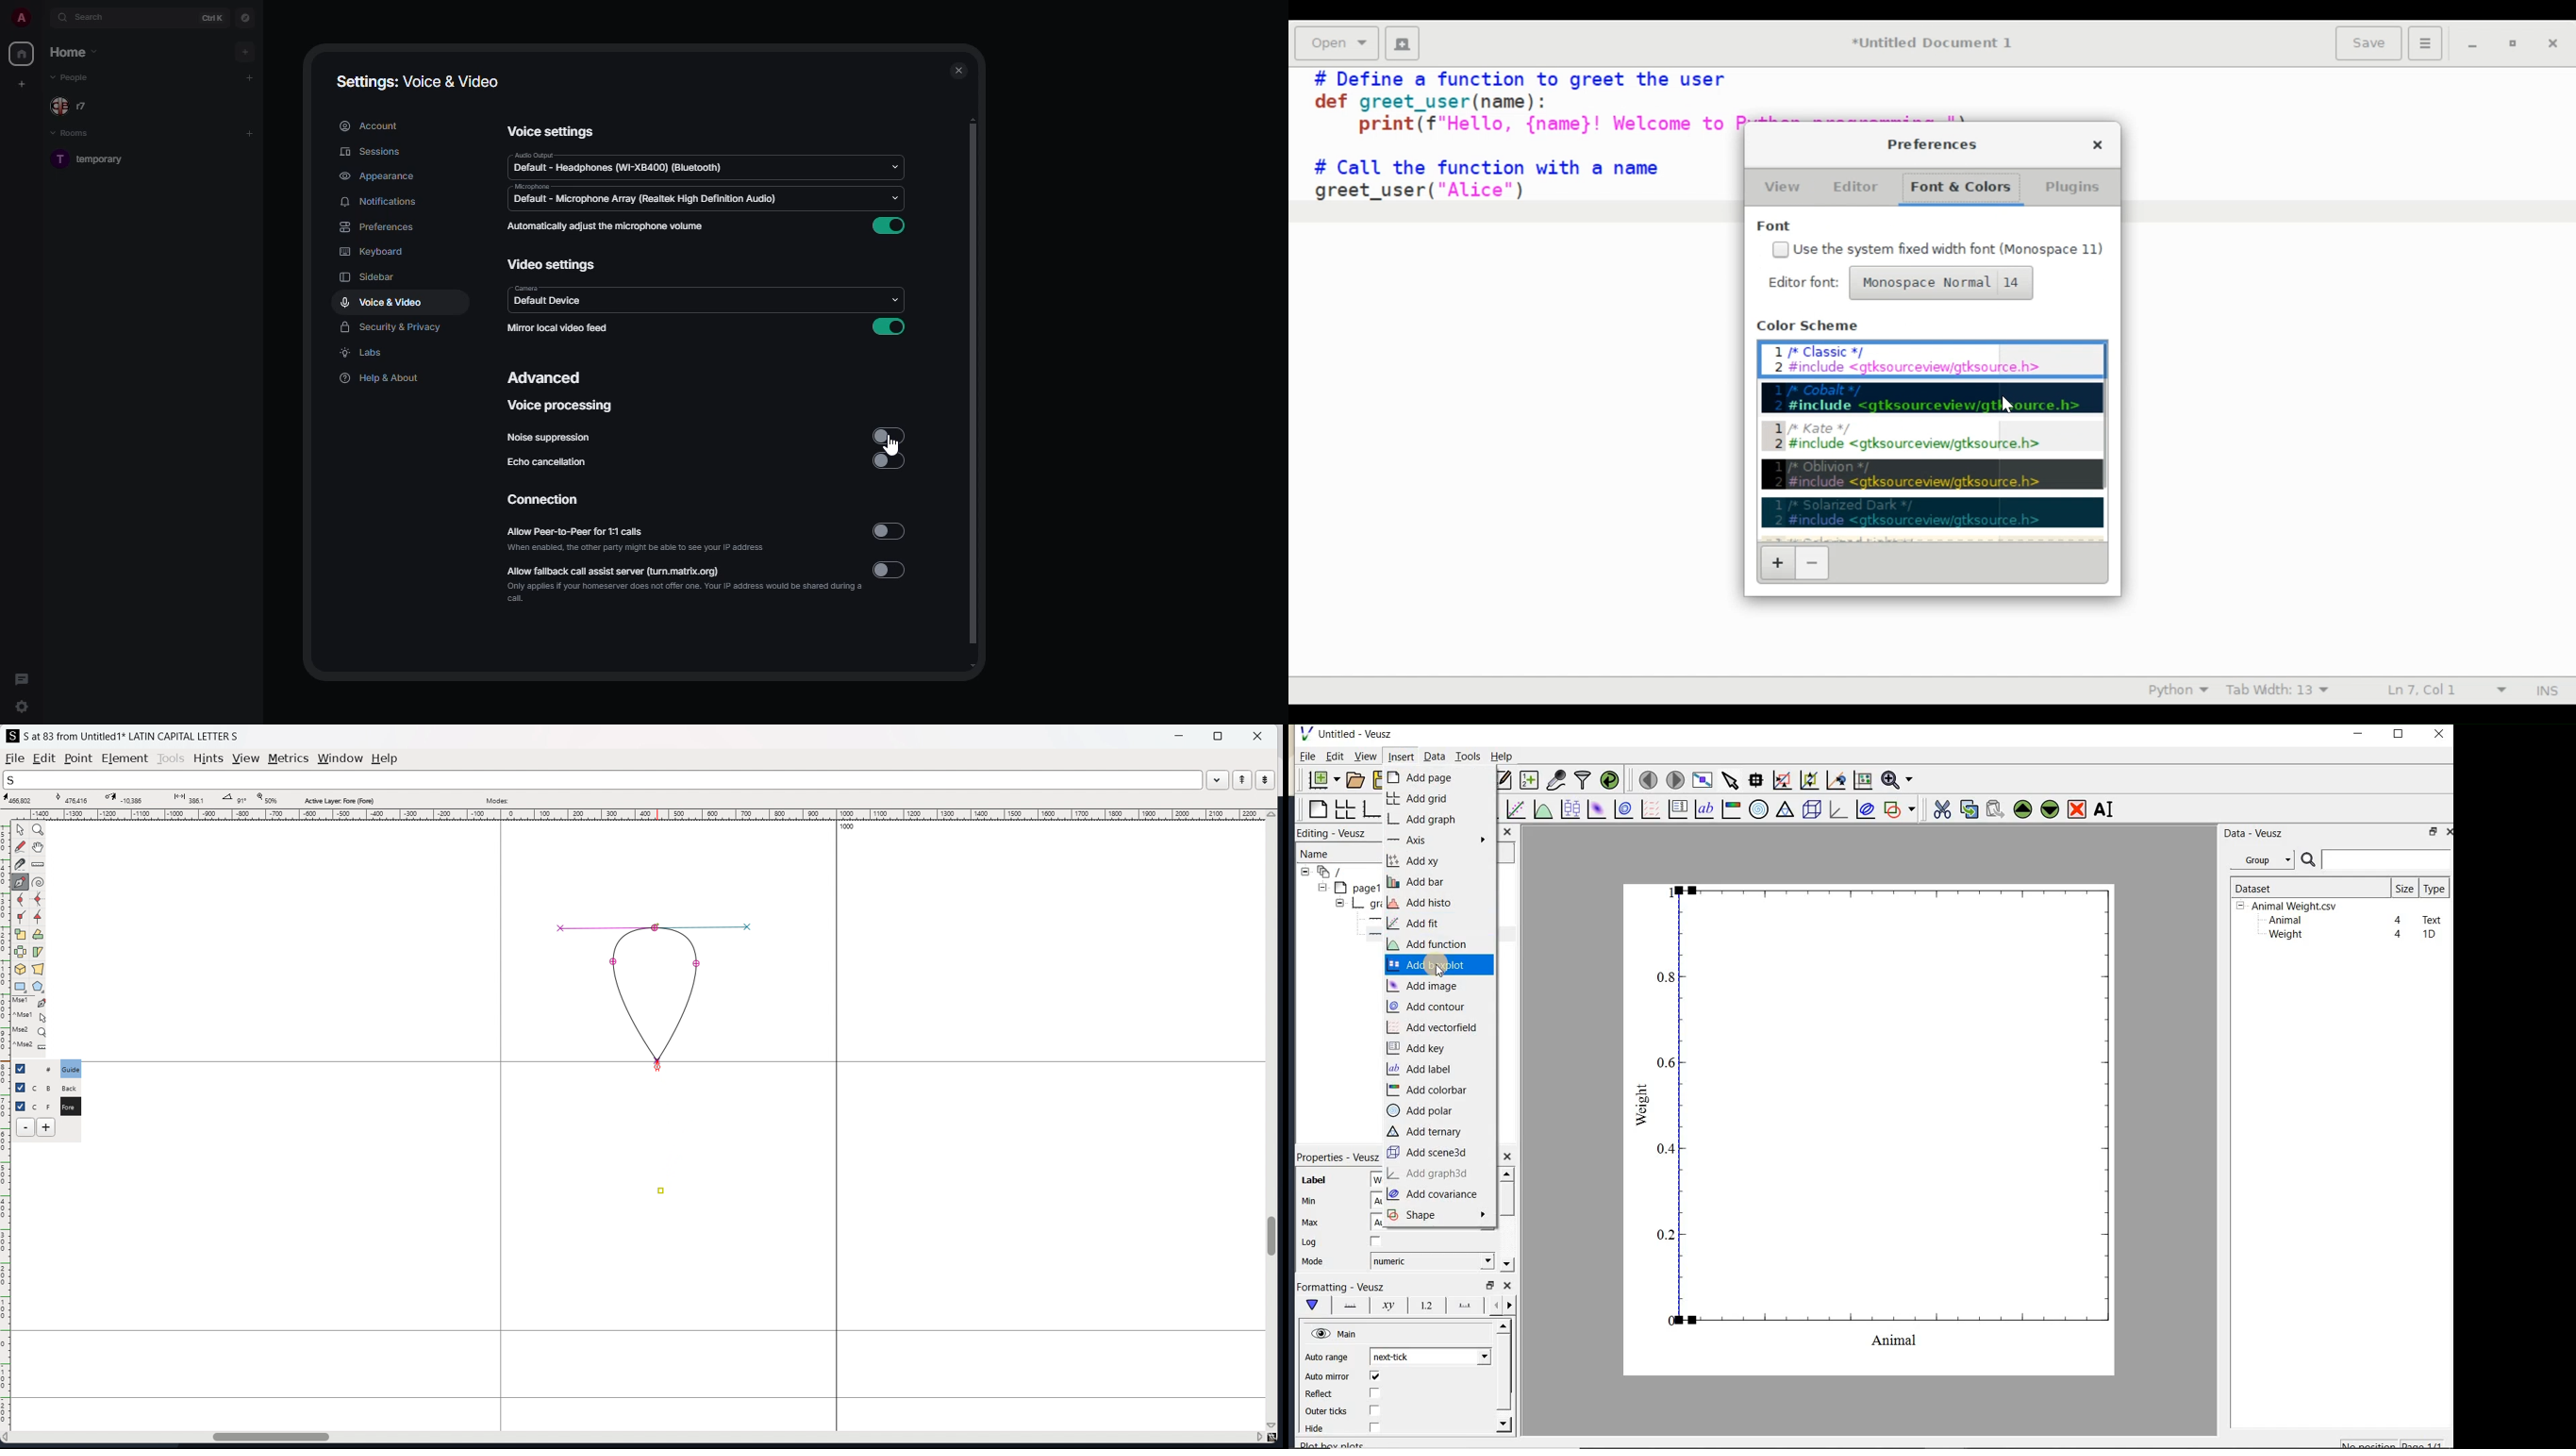 Image resolution: width=2576 pixels, height=1456 pixels. What do you see at coordinates (549, 438) in the screenshot?
I see `noise suppression` at bounding box center [549, 438].